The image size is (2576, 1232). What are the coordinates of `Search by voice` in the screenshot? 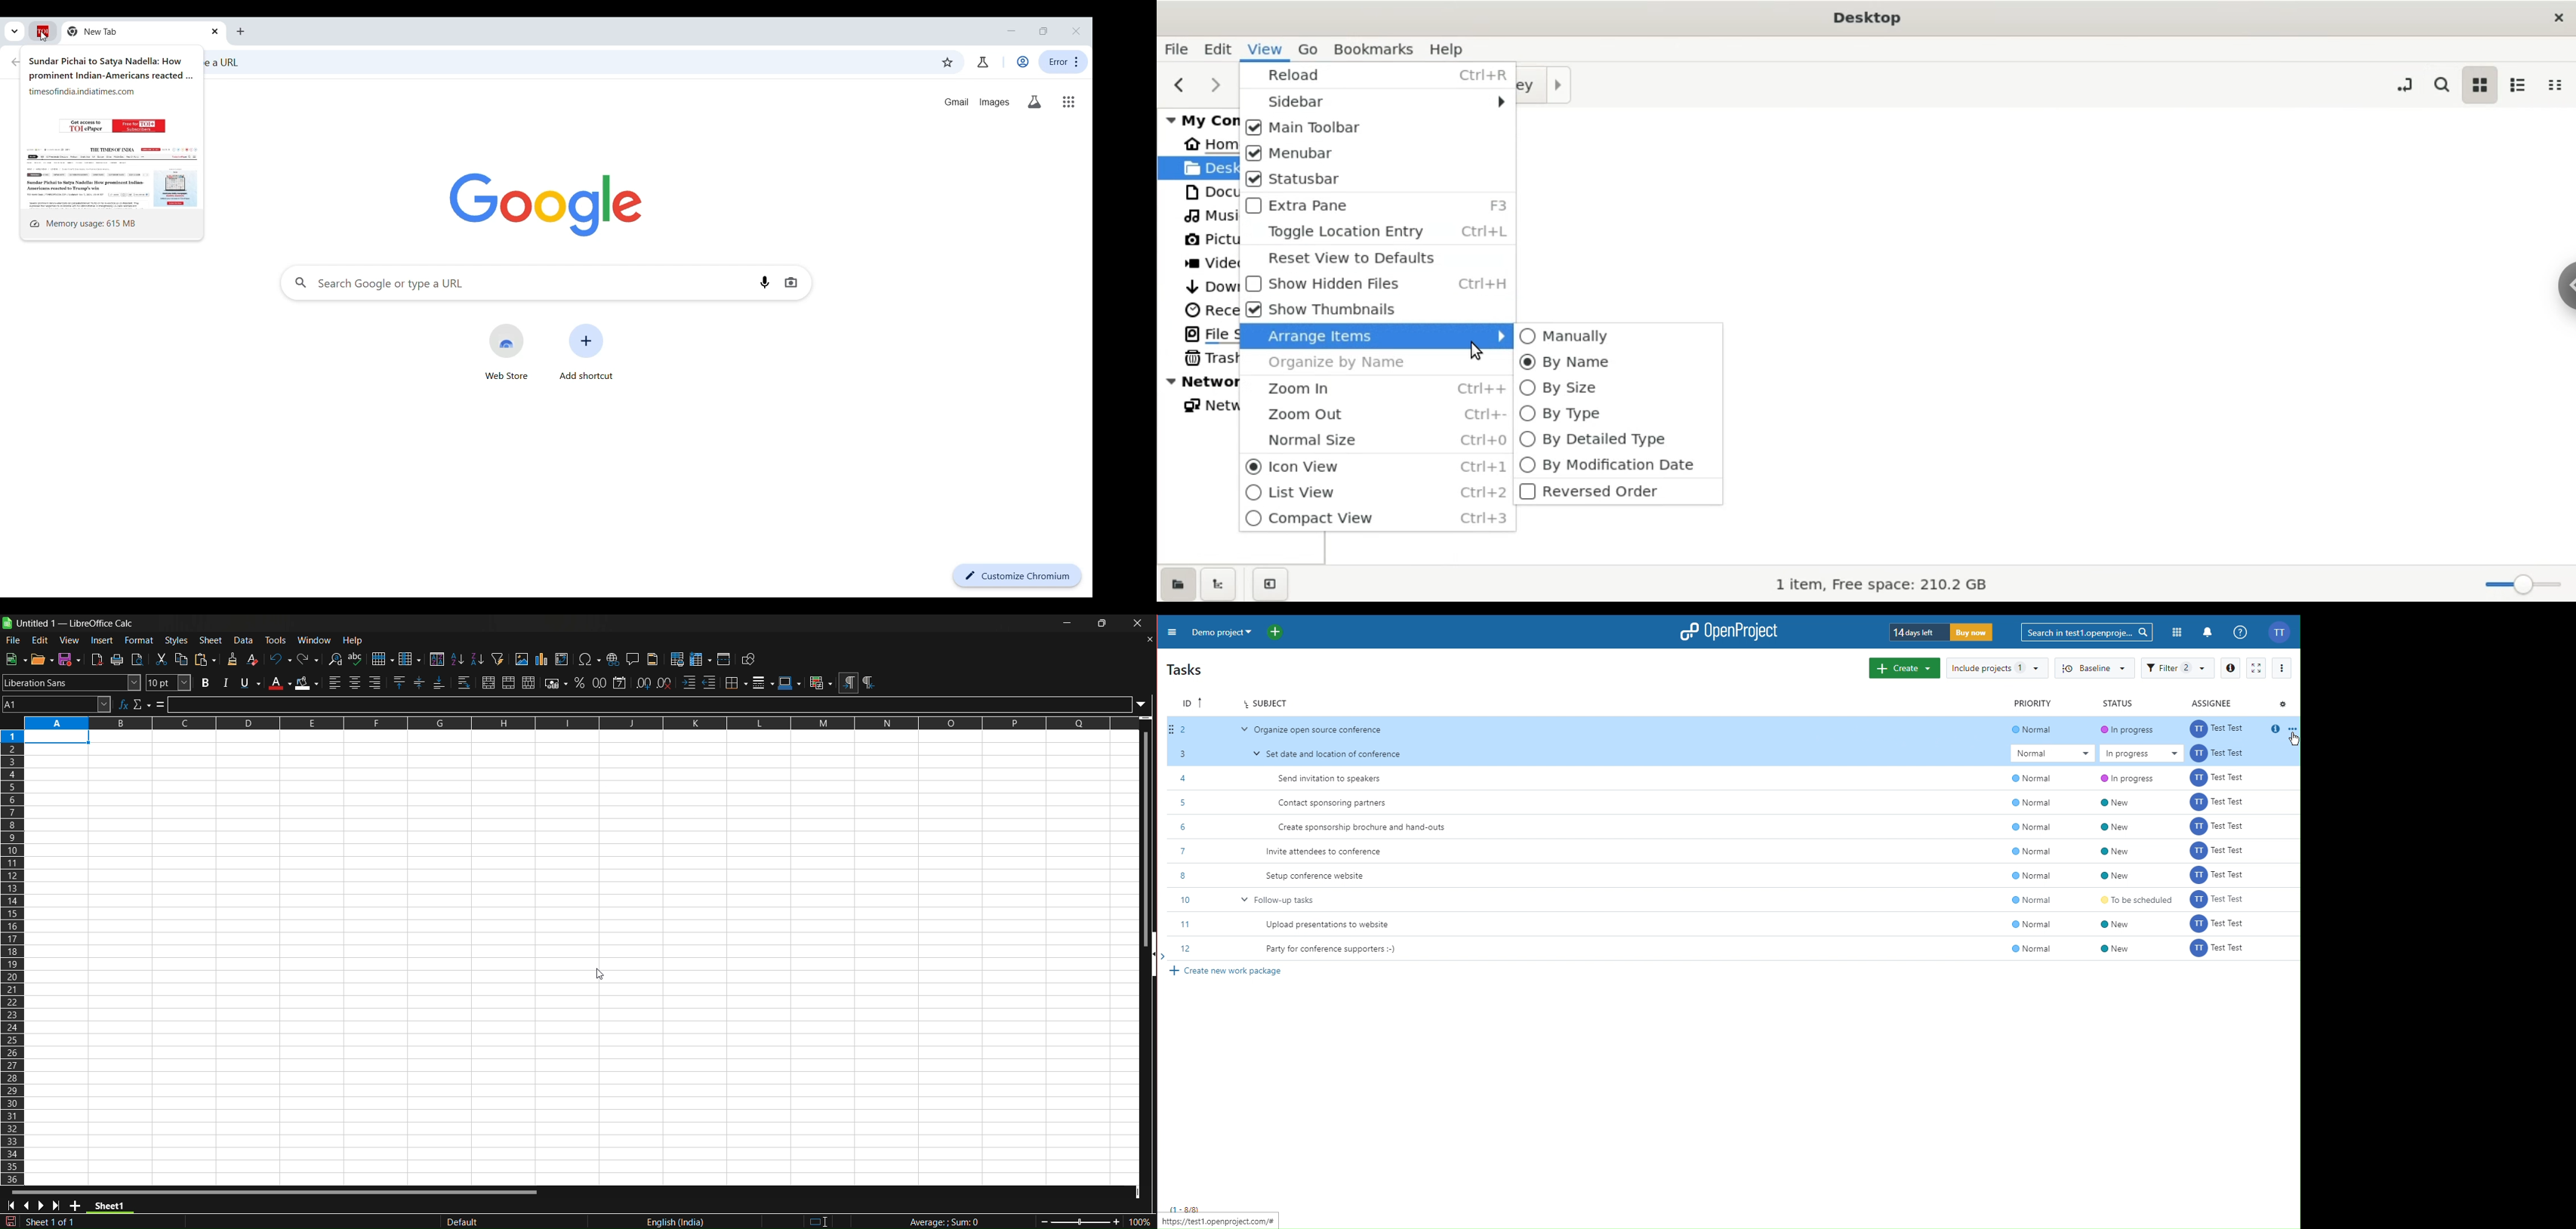 It's located at (765, 282).